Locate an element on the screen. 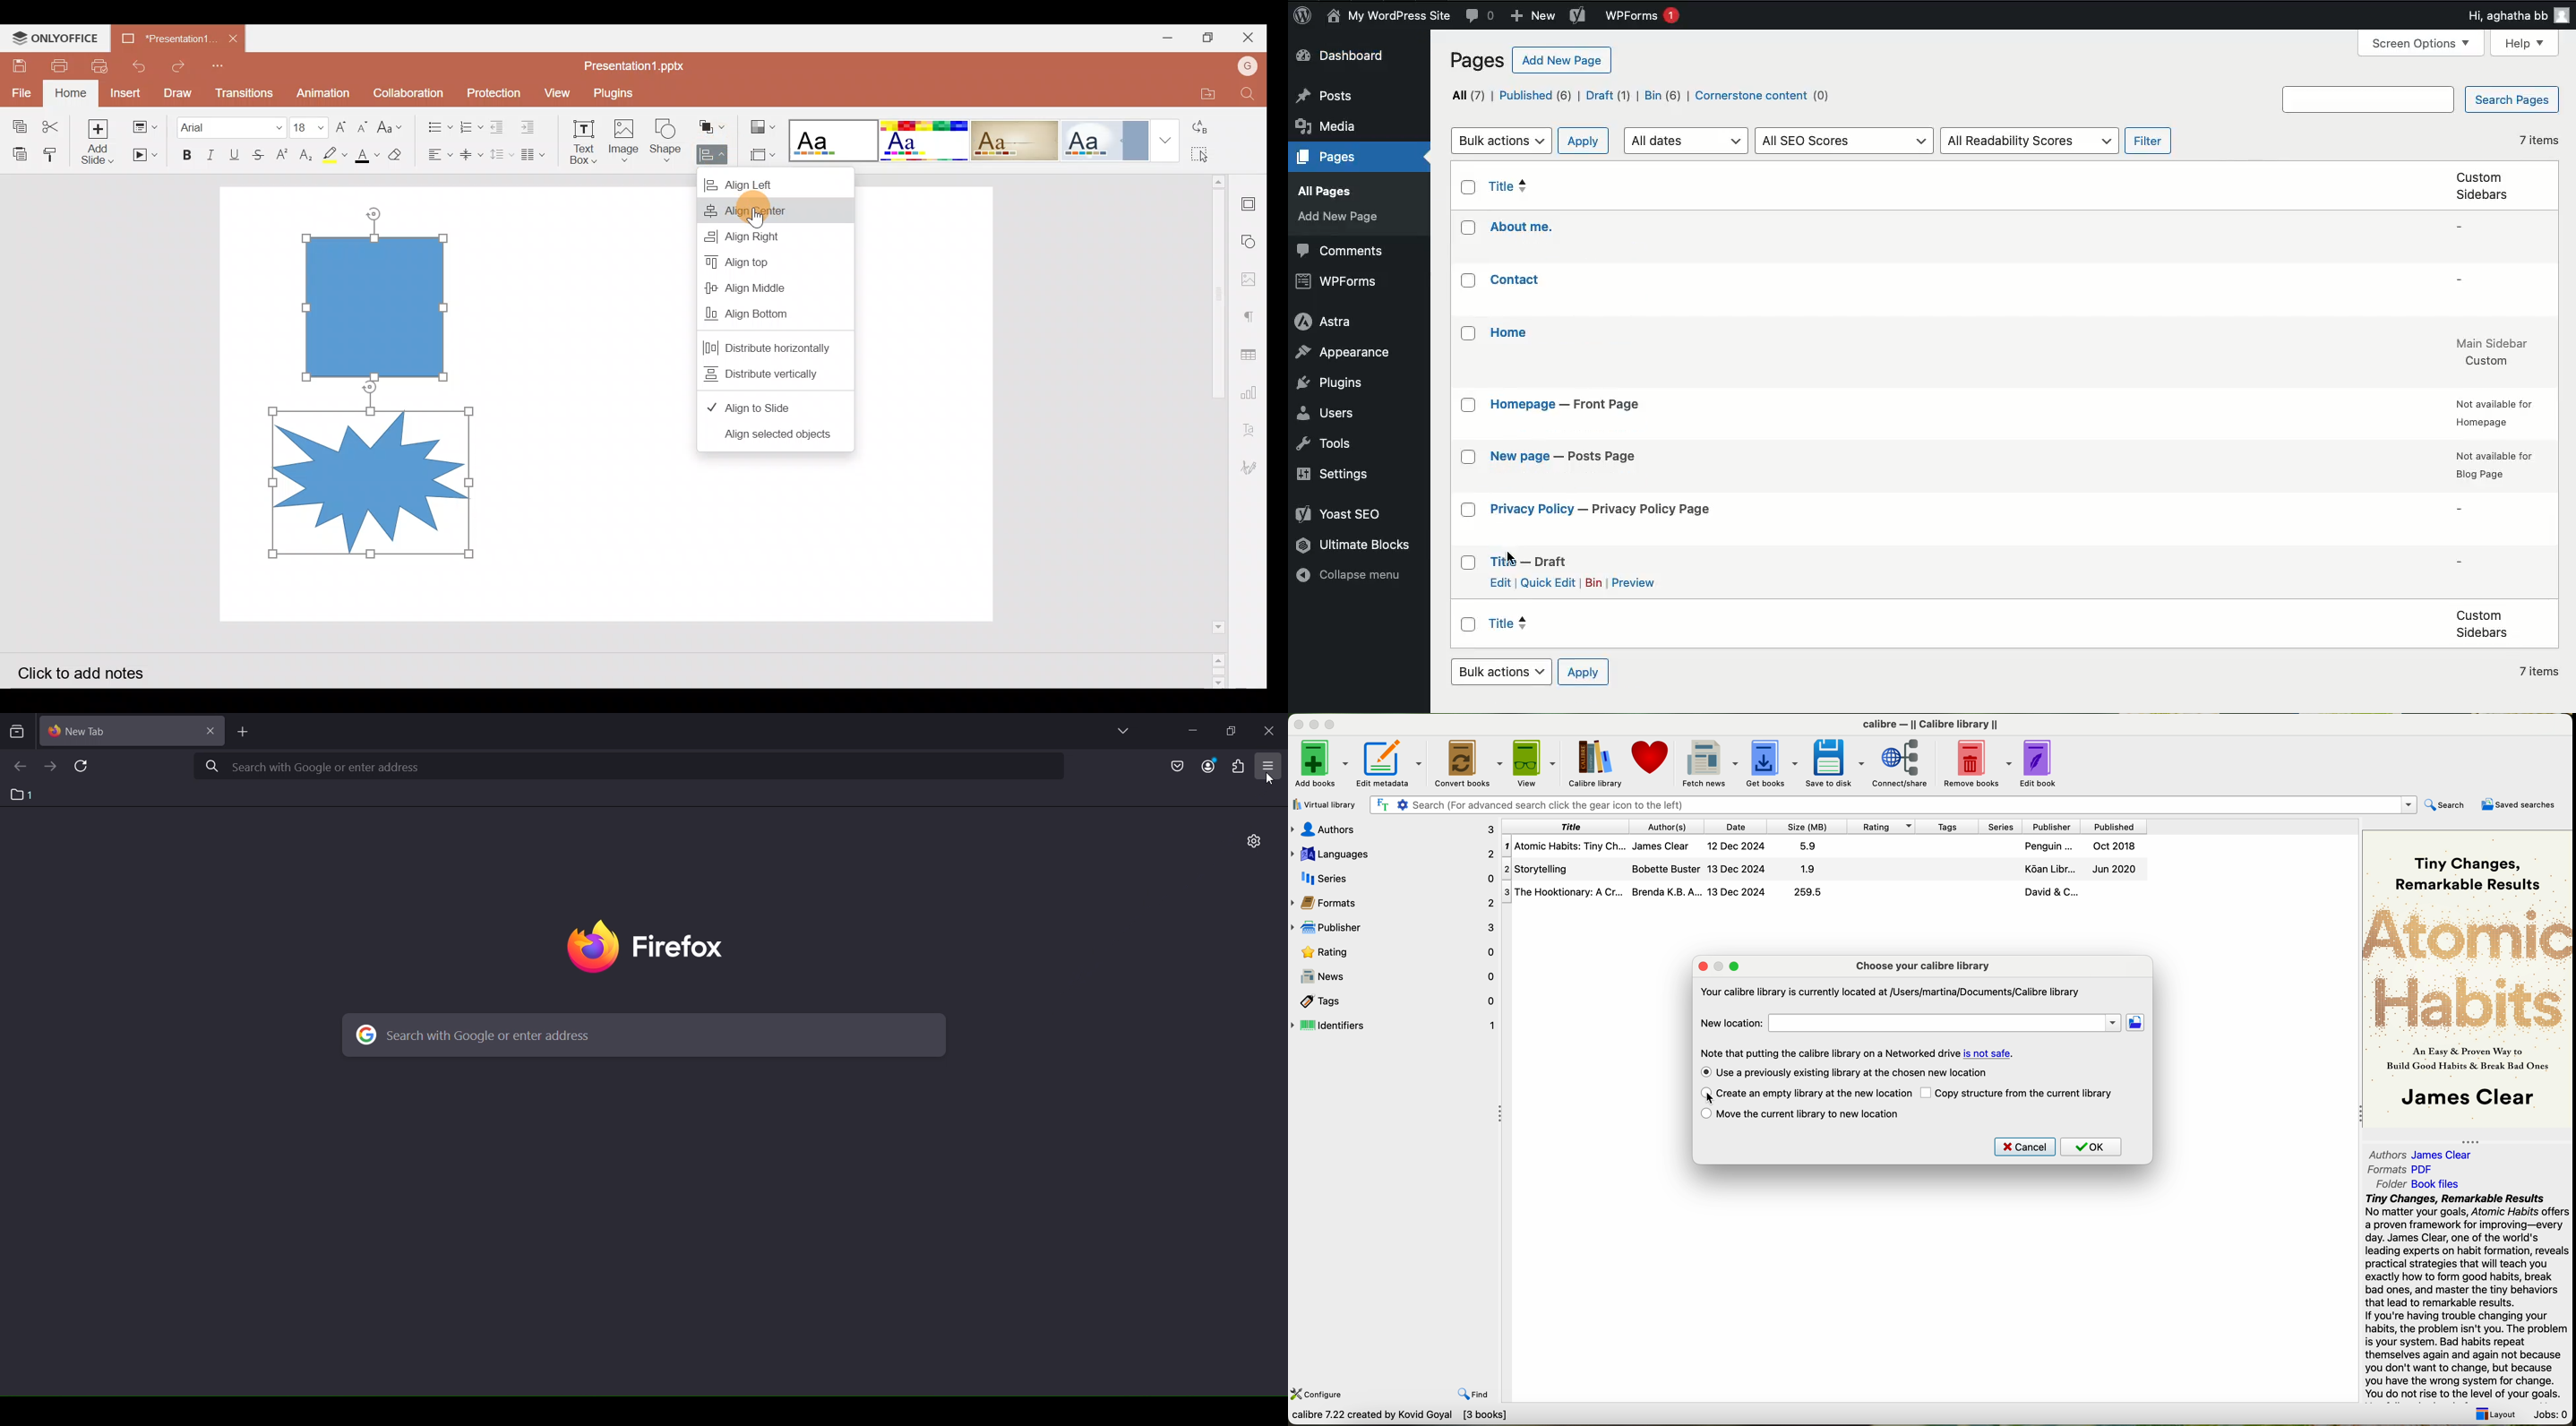  Object 1 is located at coordinates (380, 306).